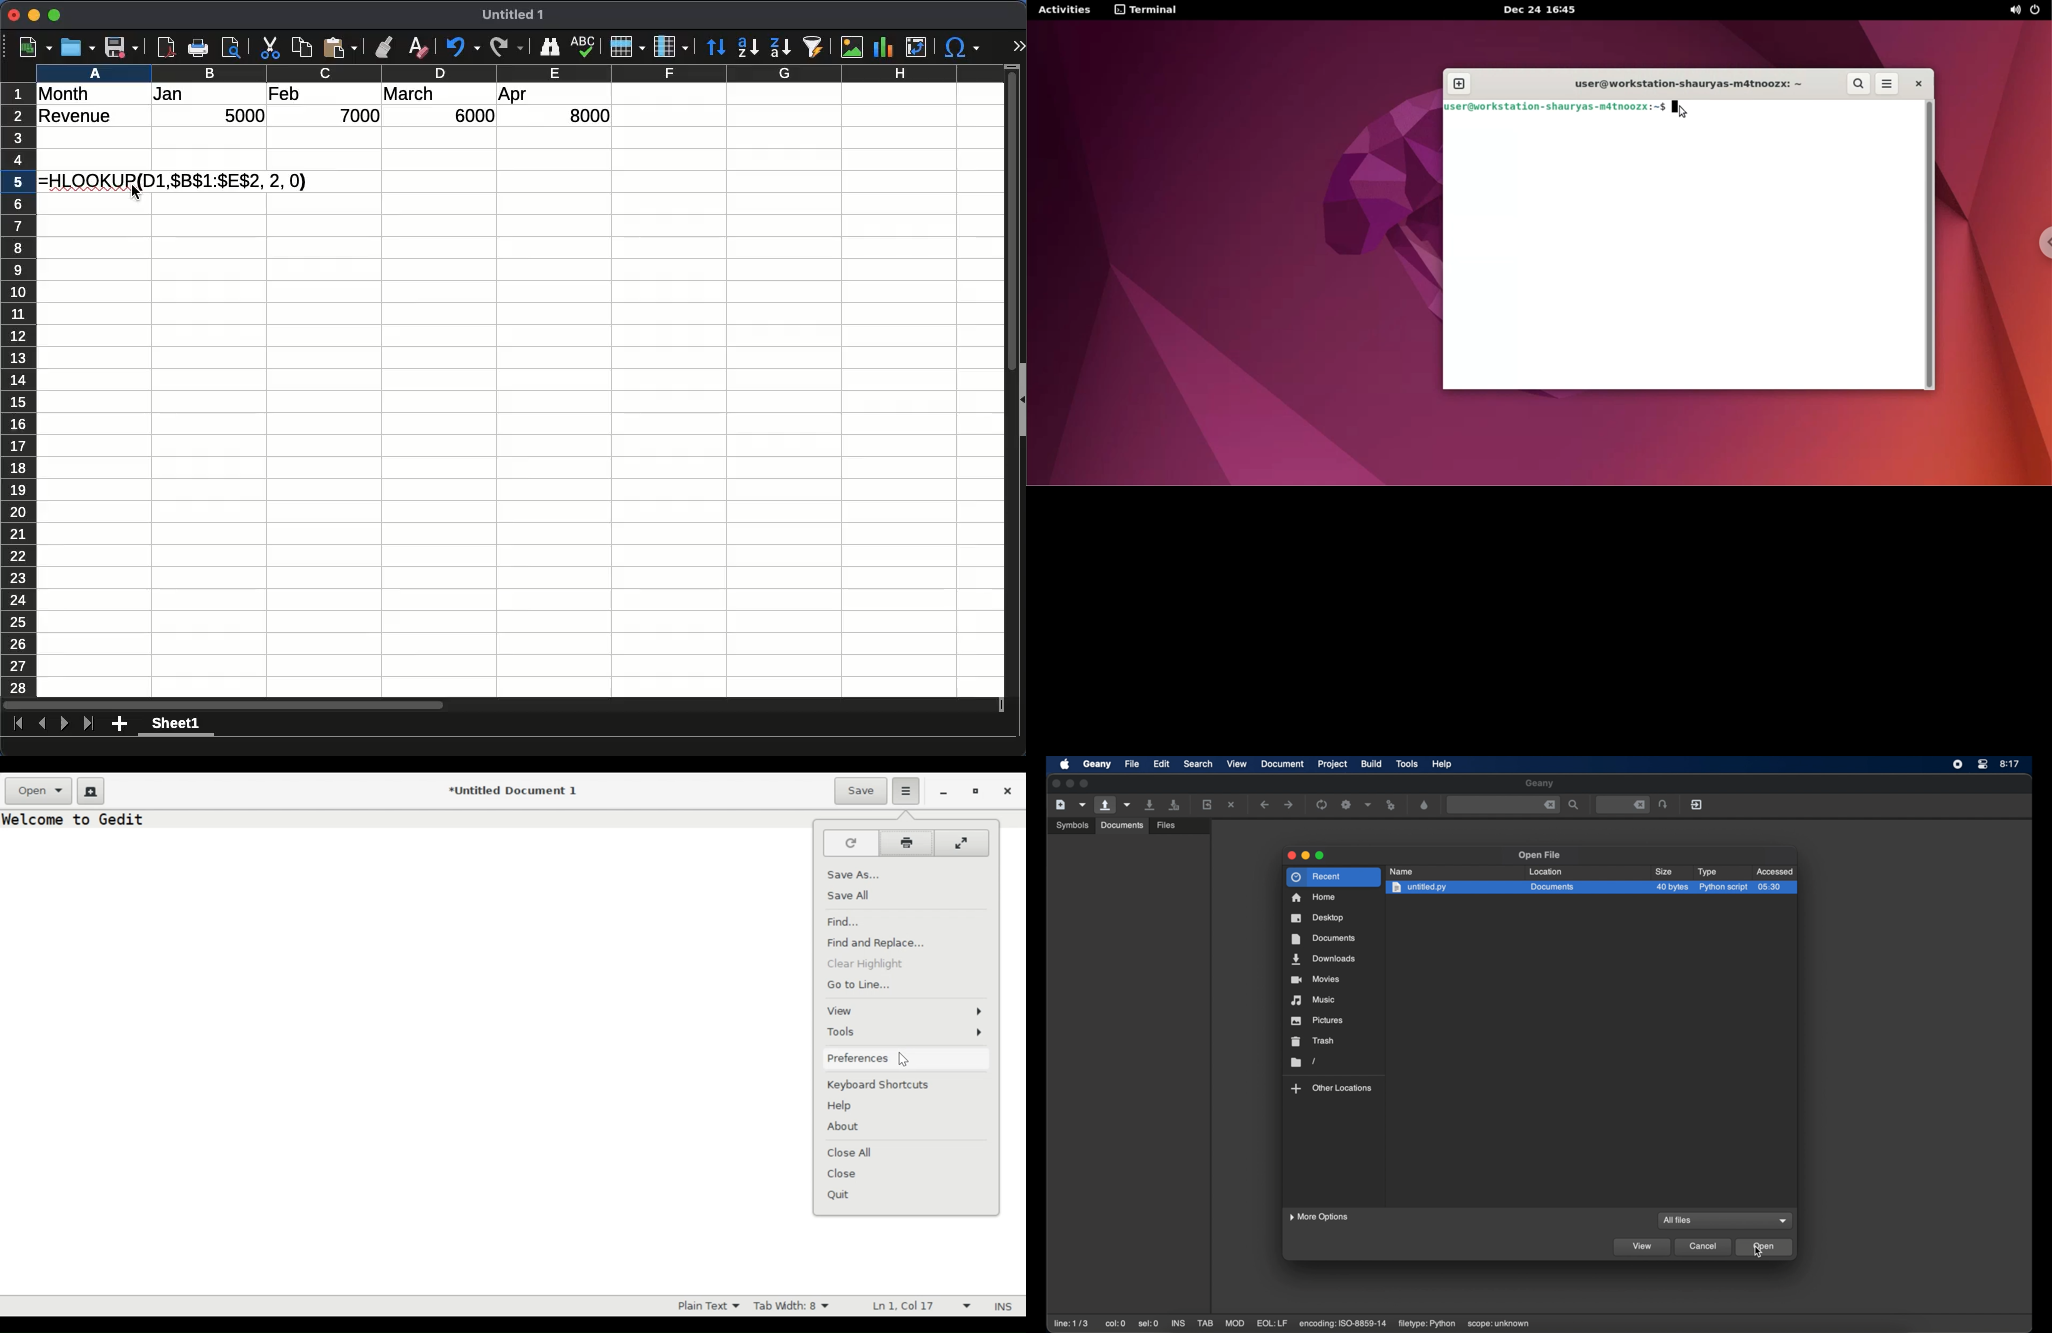  What do you see at coordinates (503, 705) in the screenshot?
I see `Horizontal scroll` at bounding box center [503, 705].